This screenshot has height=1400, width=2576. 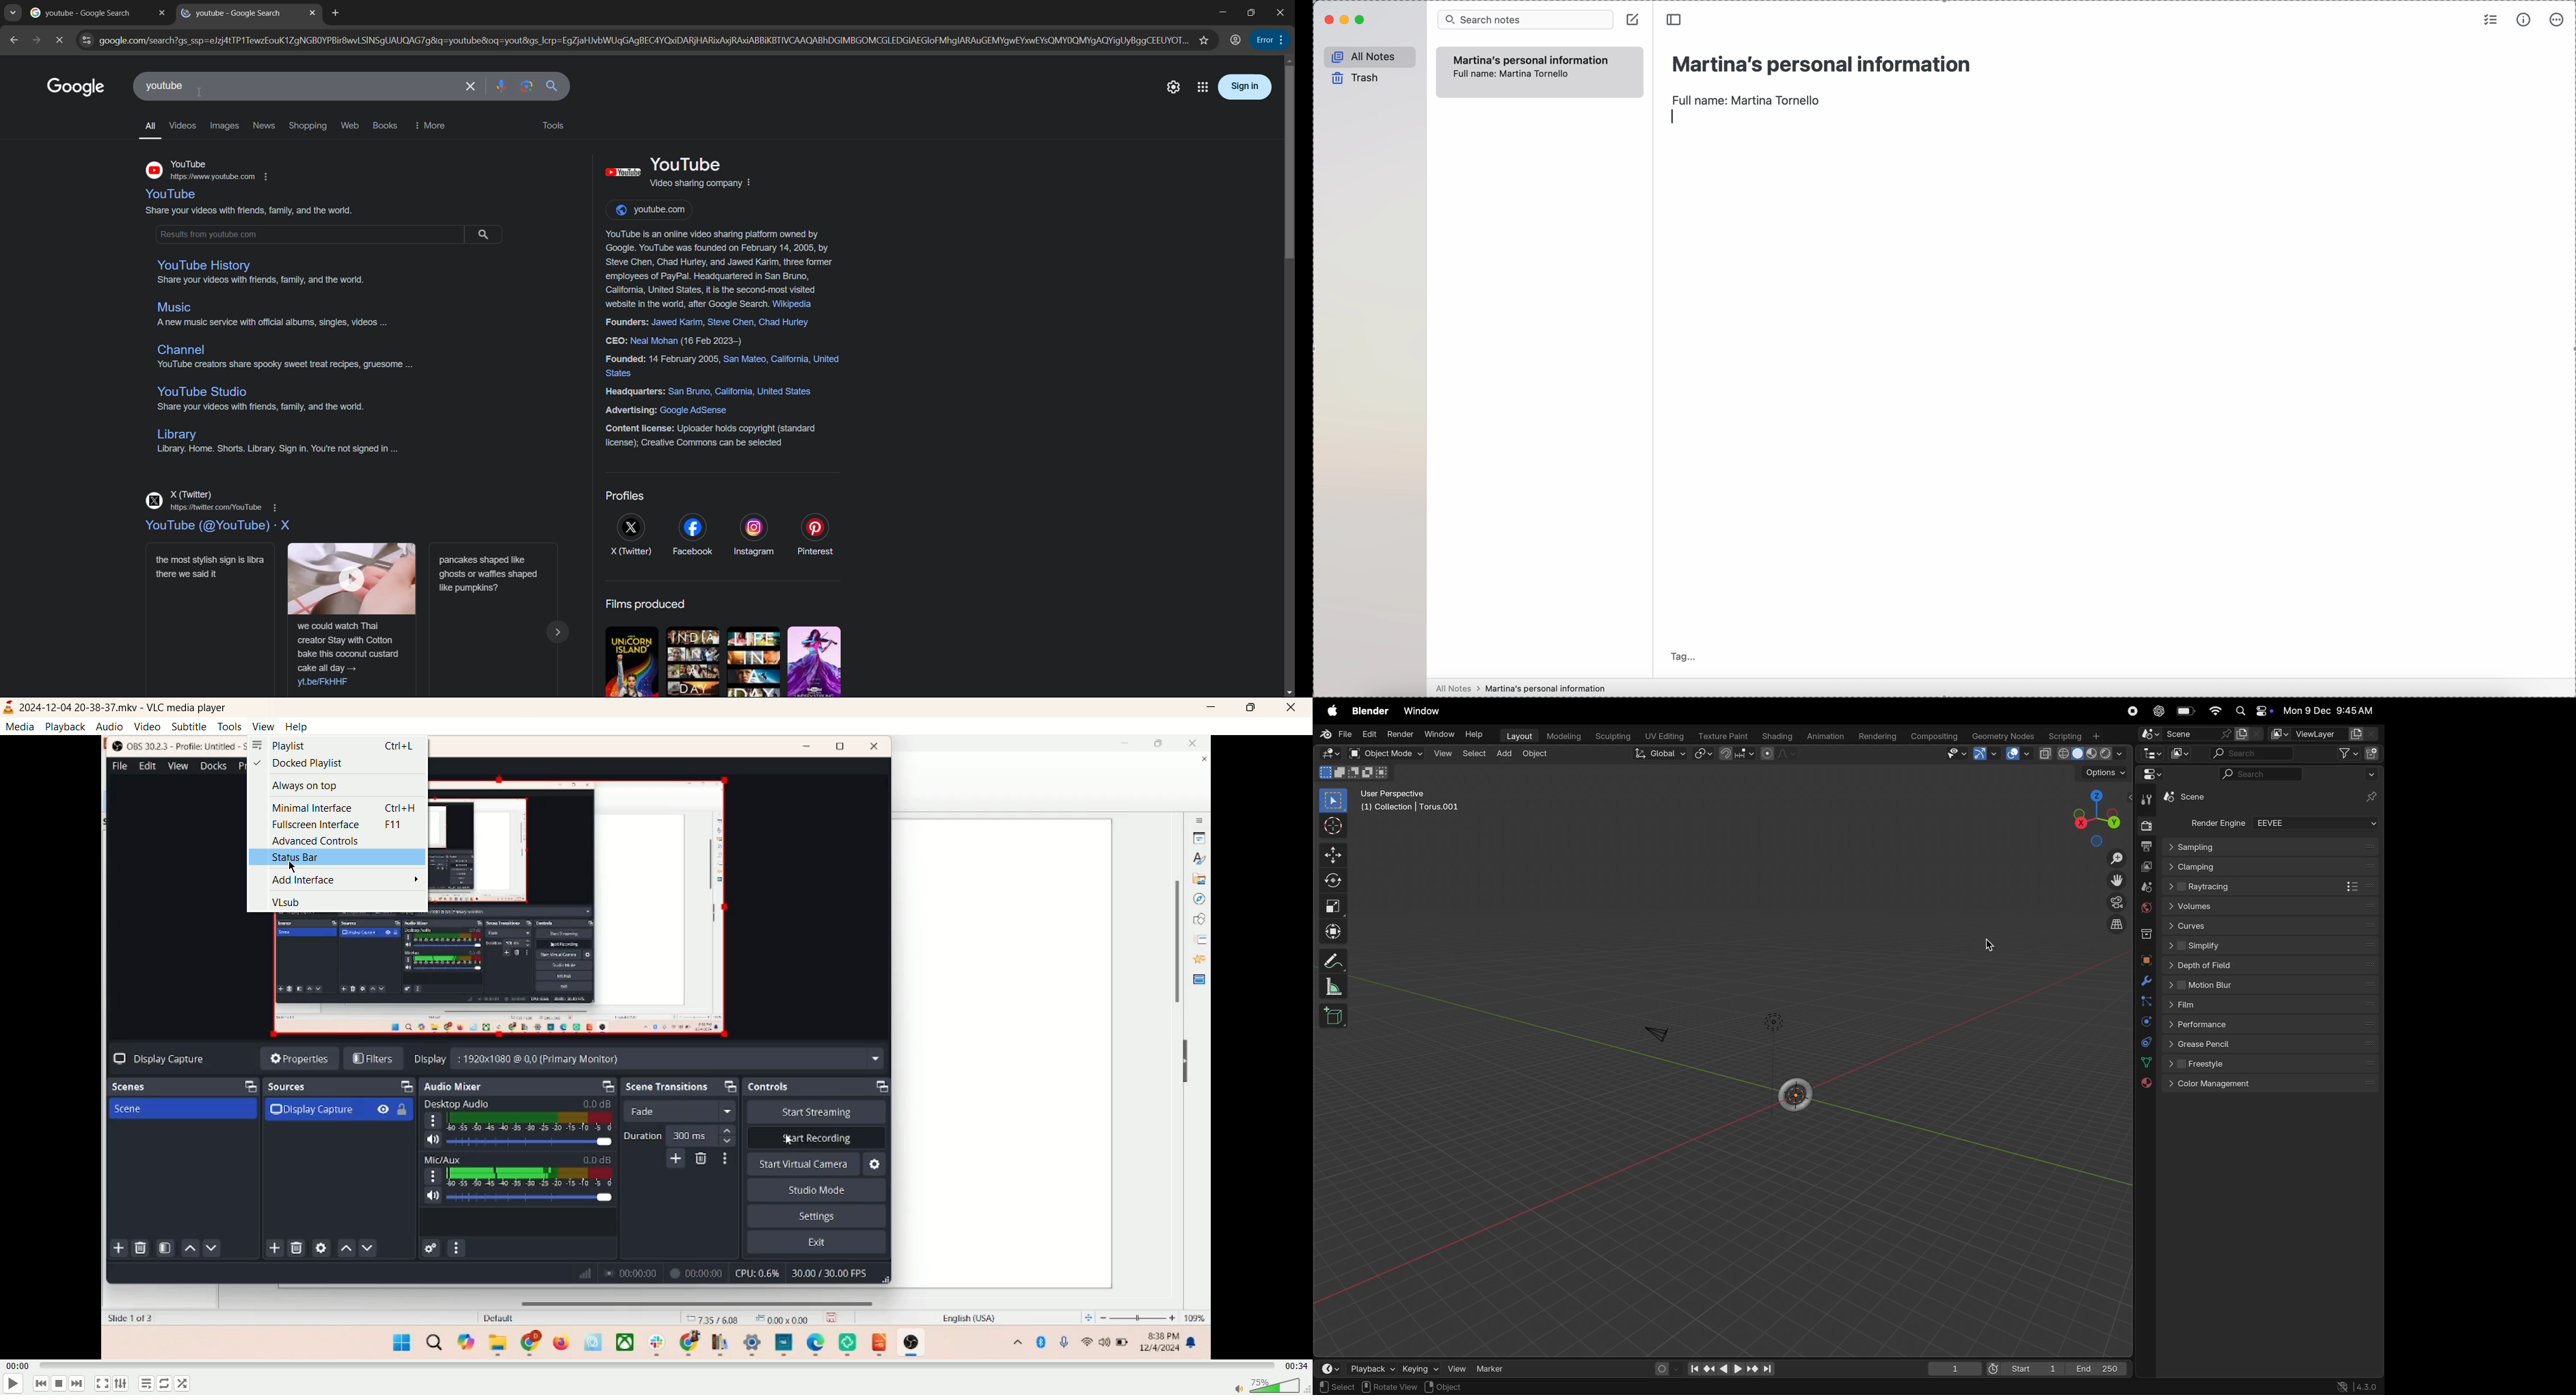 I want to click on we could watch thai creator stay with cotton bake this account sustard cake all day yt.be/fkhhf, so click(x=353, y=620).